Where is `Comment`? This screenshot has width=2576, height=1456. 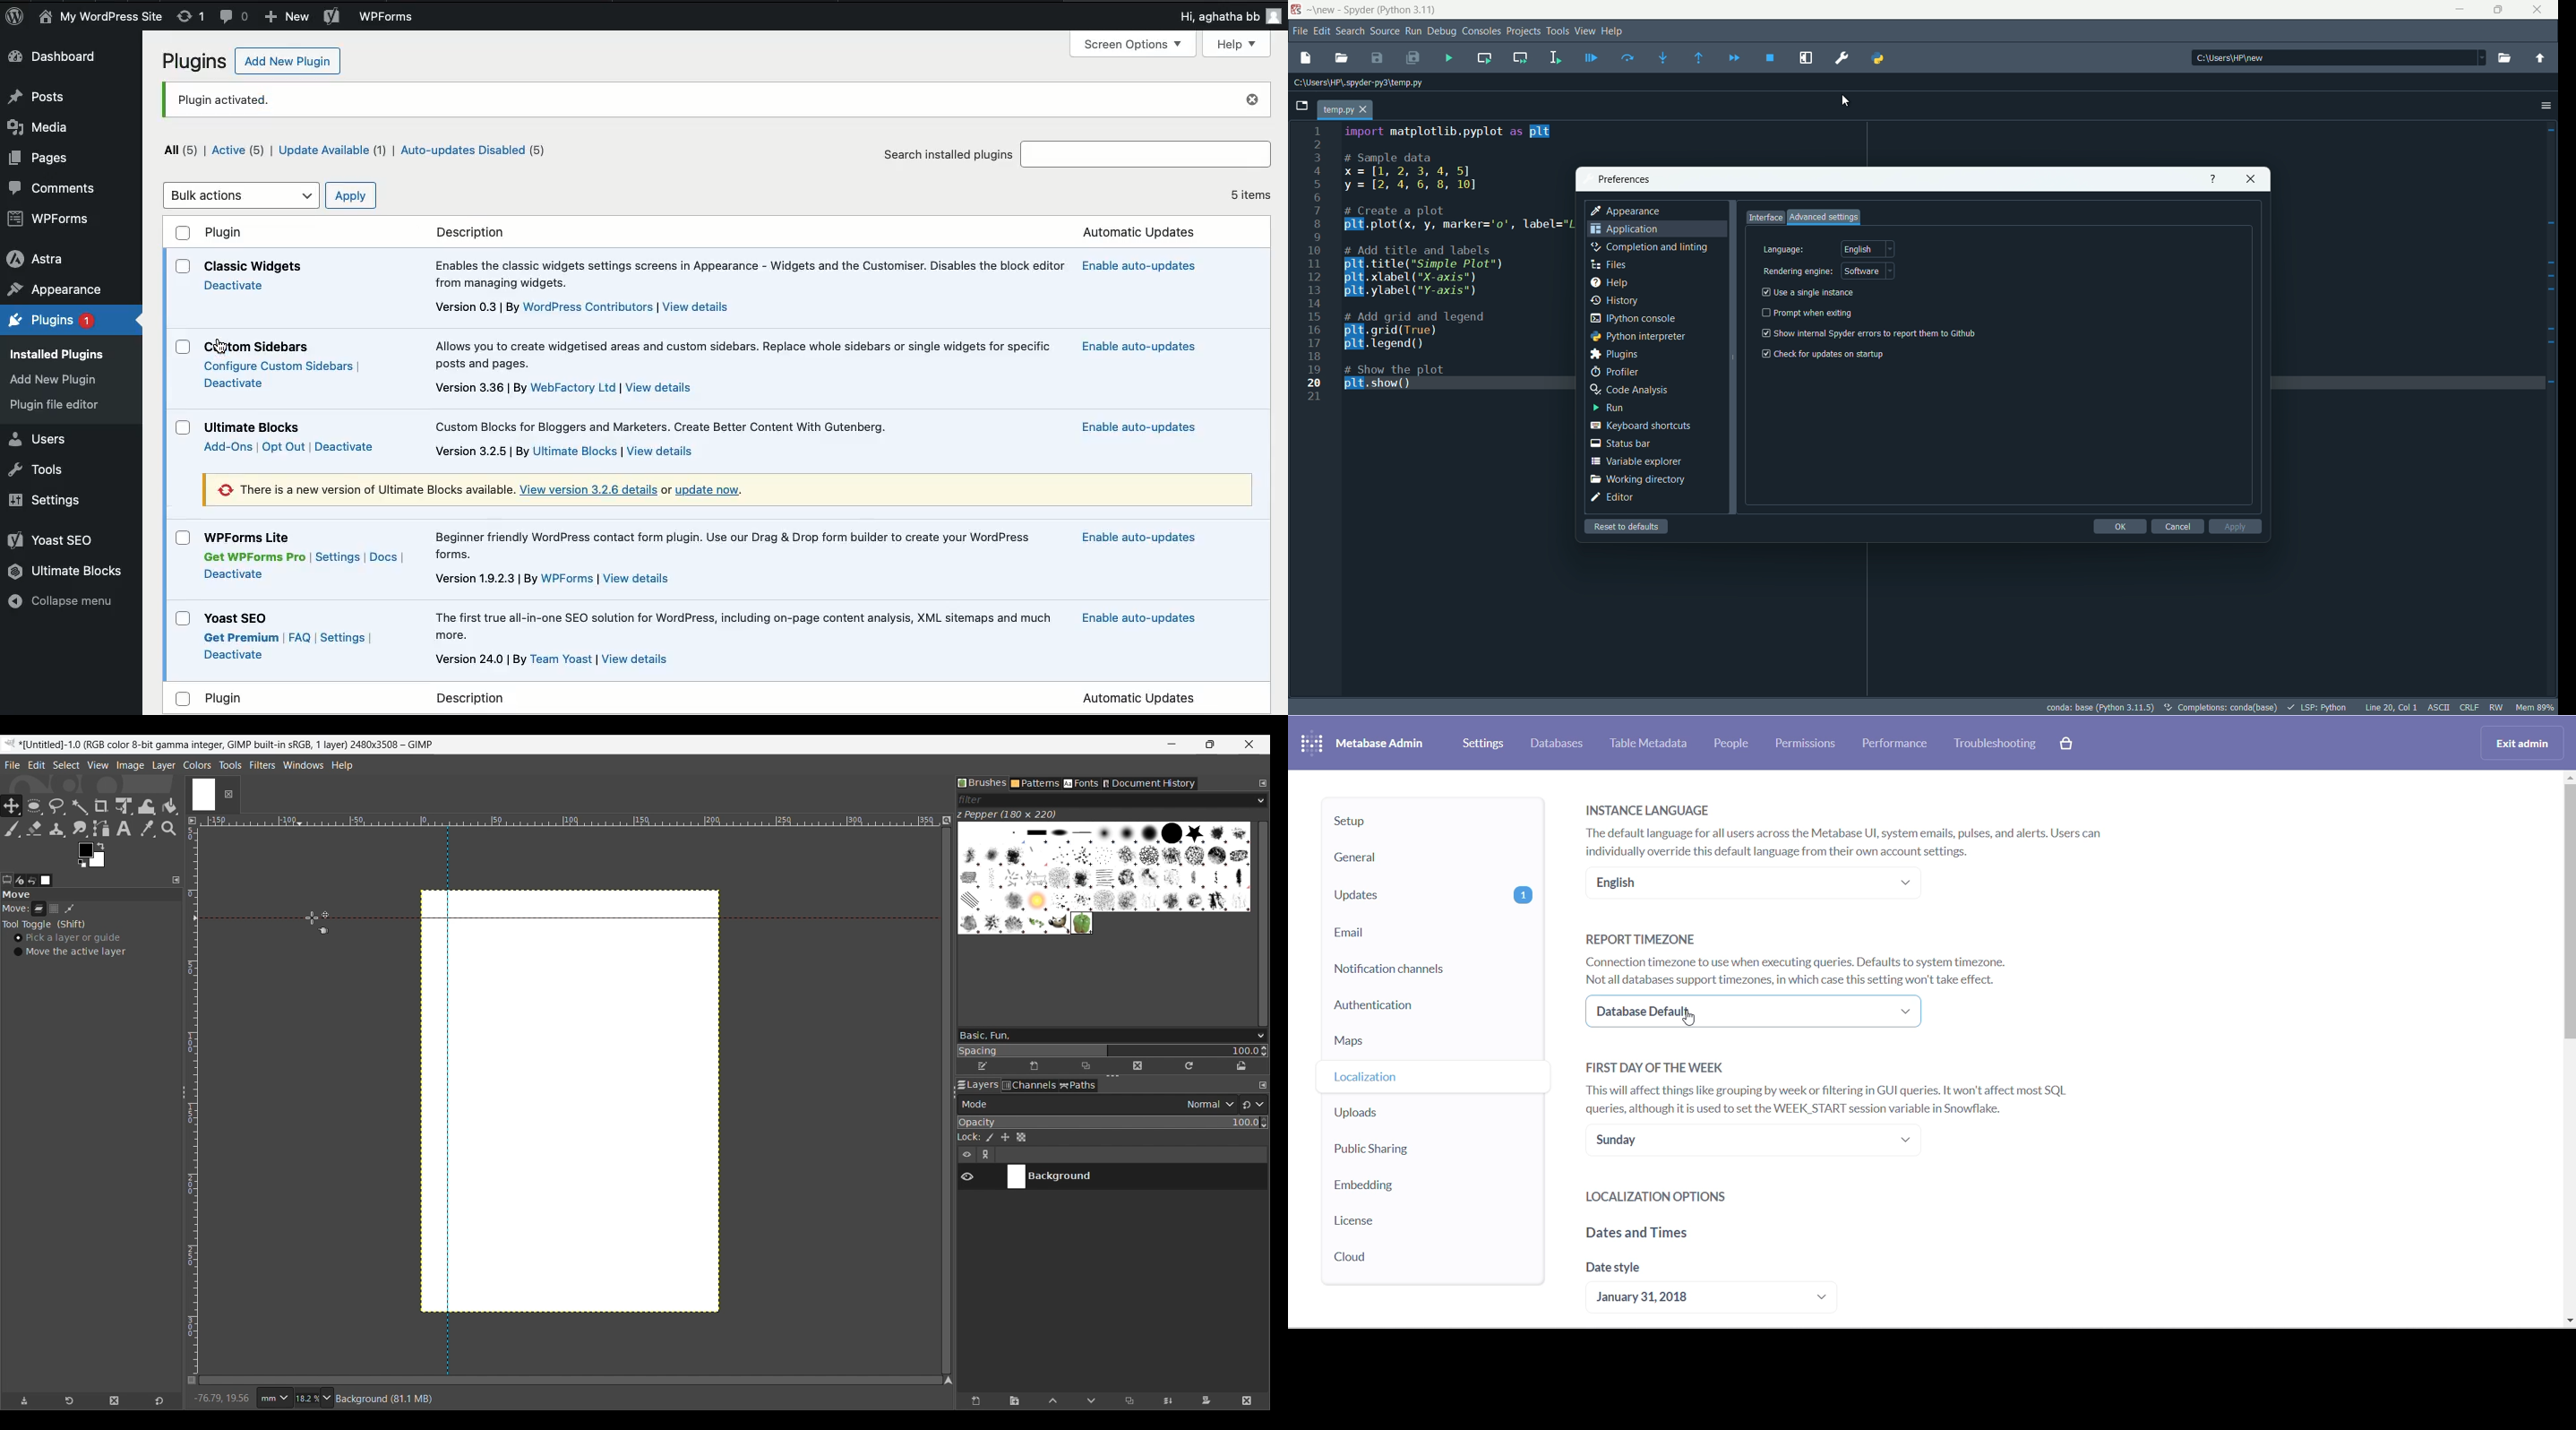
Comment is located at coordinates (234, 18).